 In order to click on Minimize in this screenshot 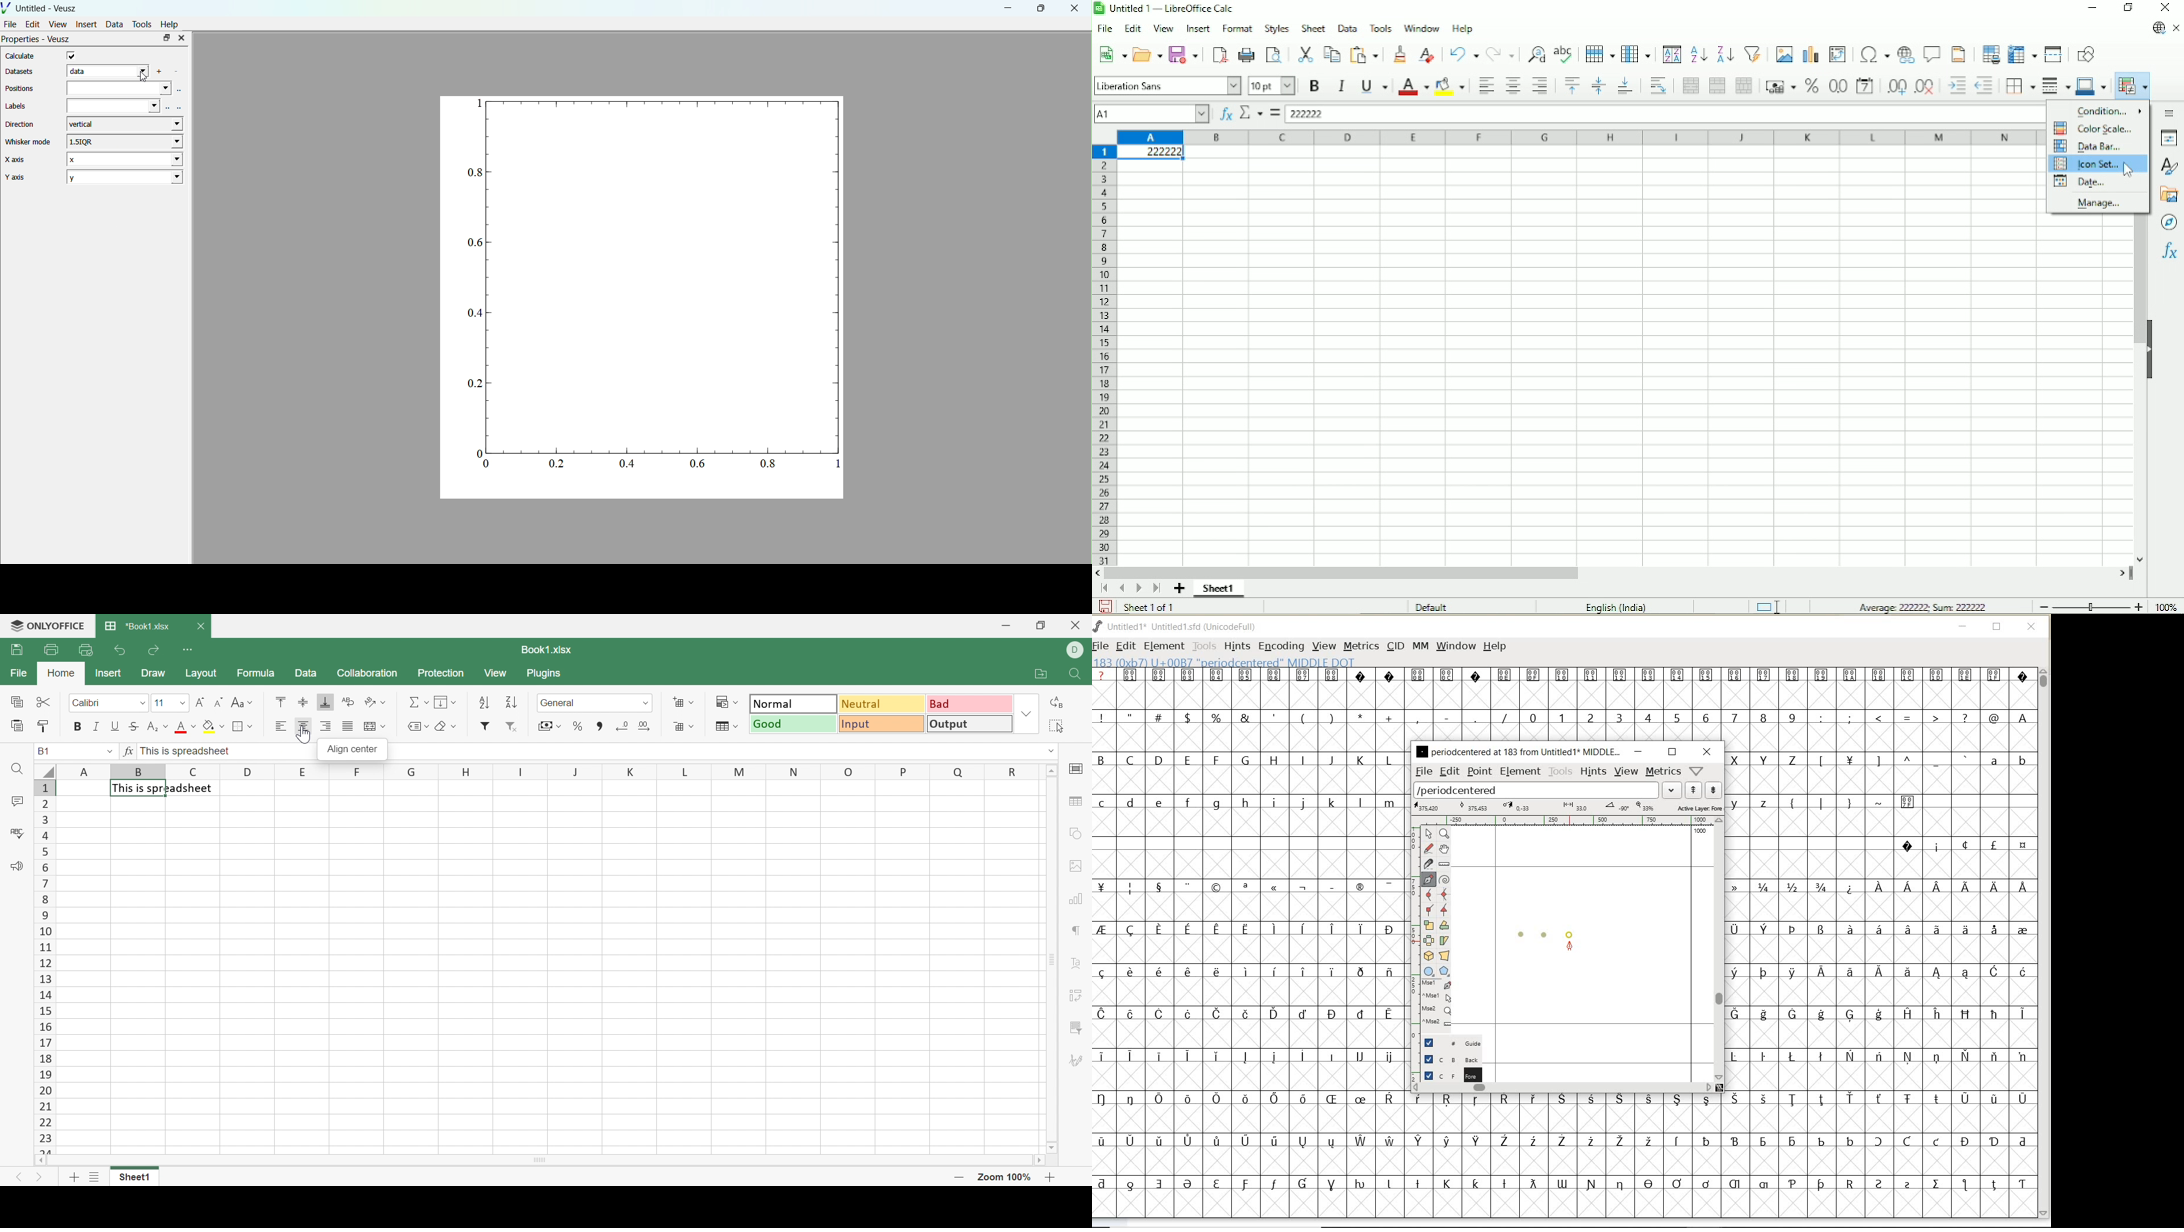, I will do `click(2092, 10)`.